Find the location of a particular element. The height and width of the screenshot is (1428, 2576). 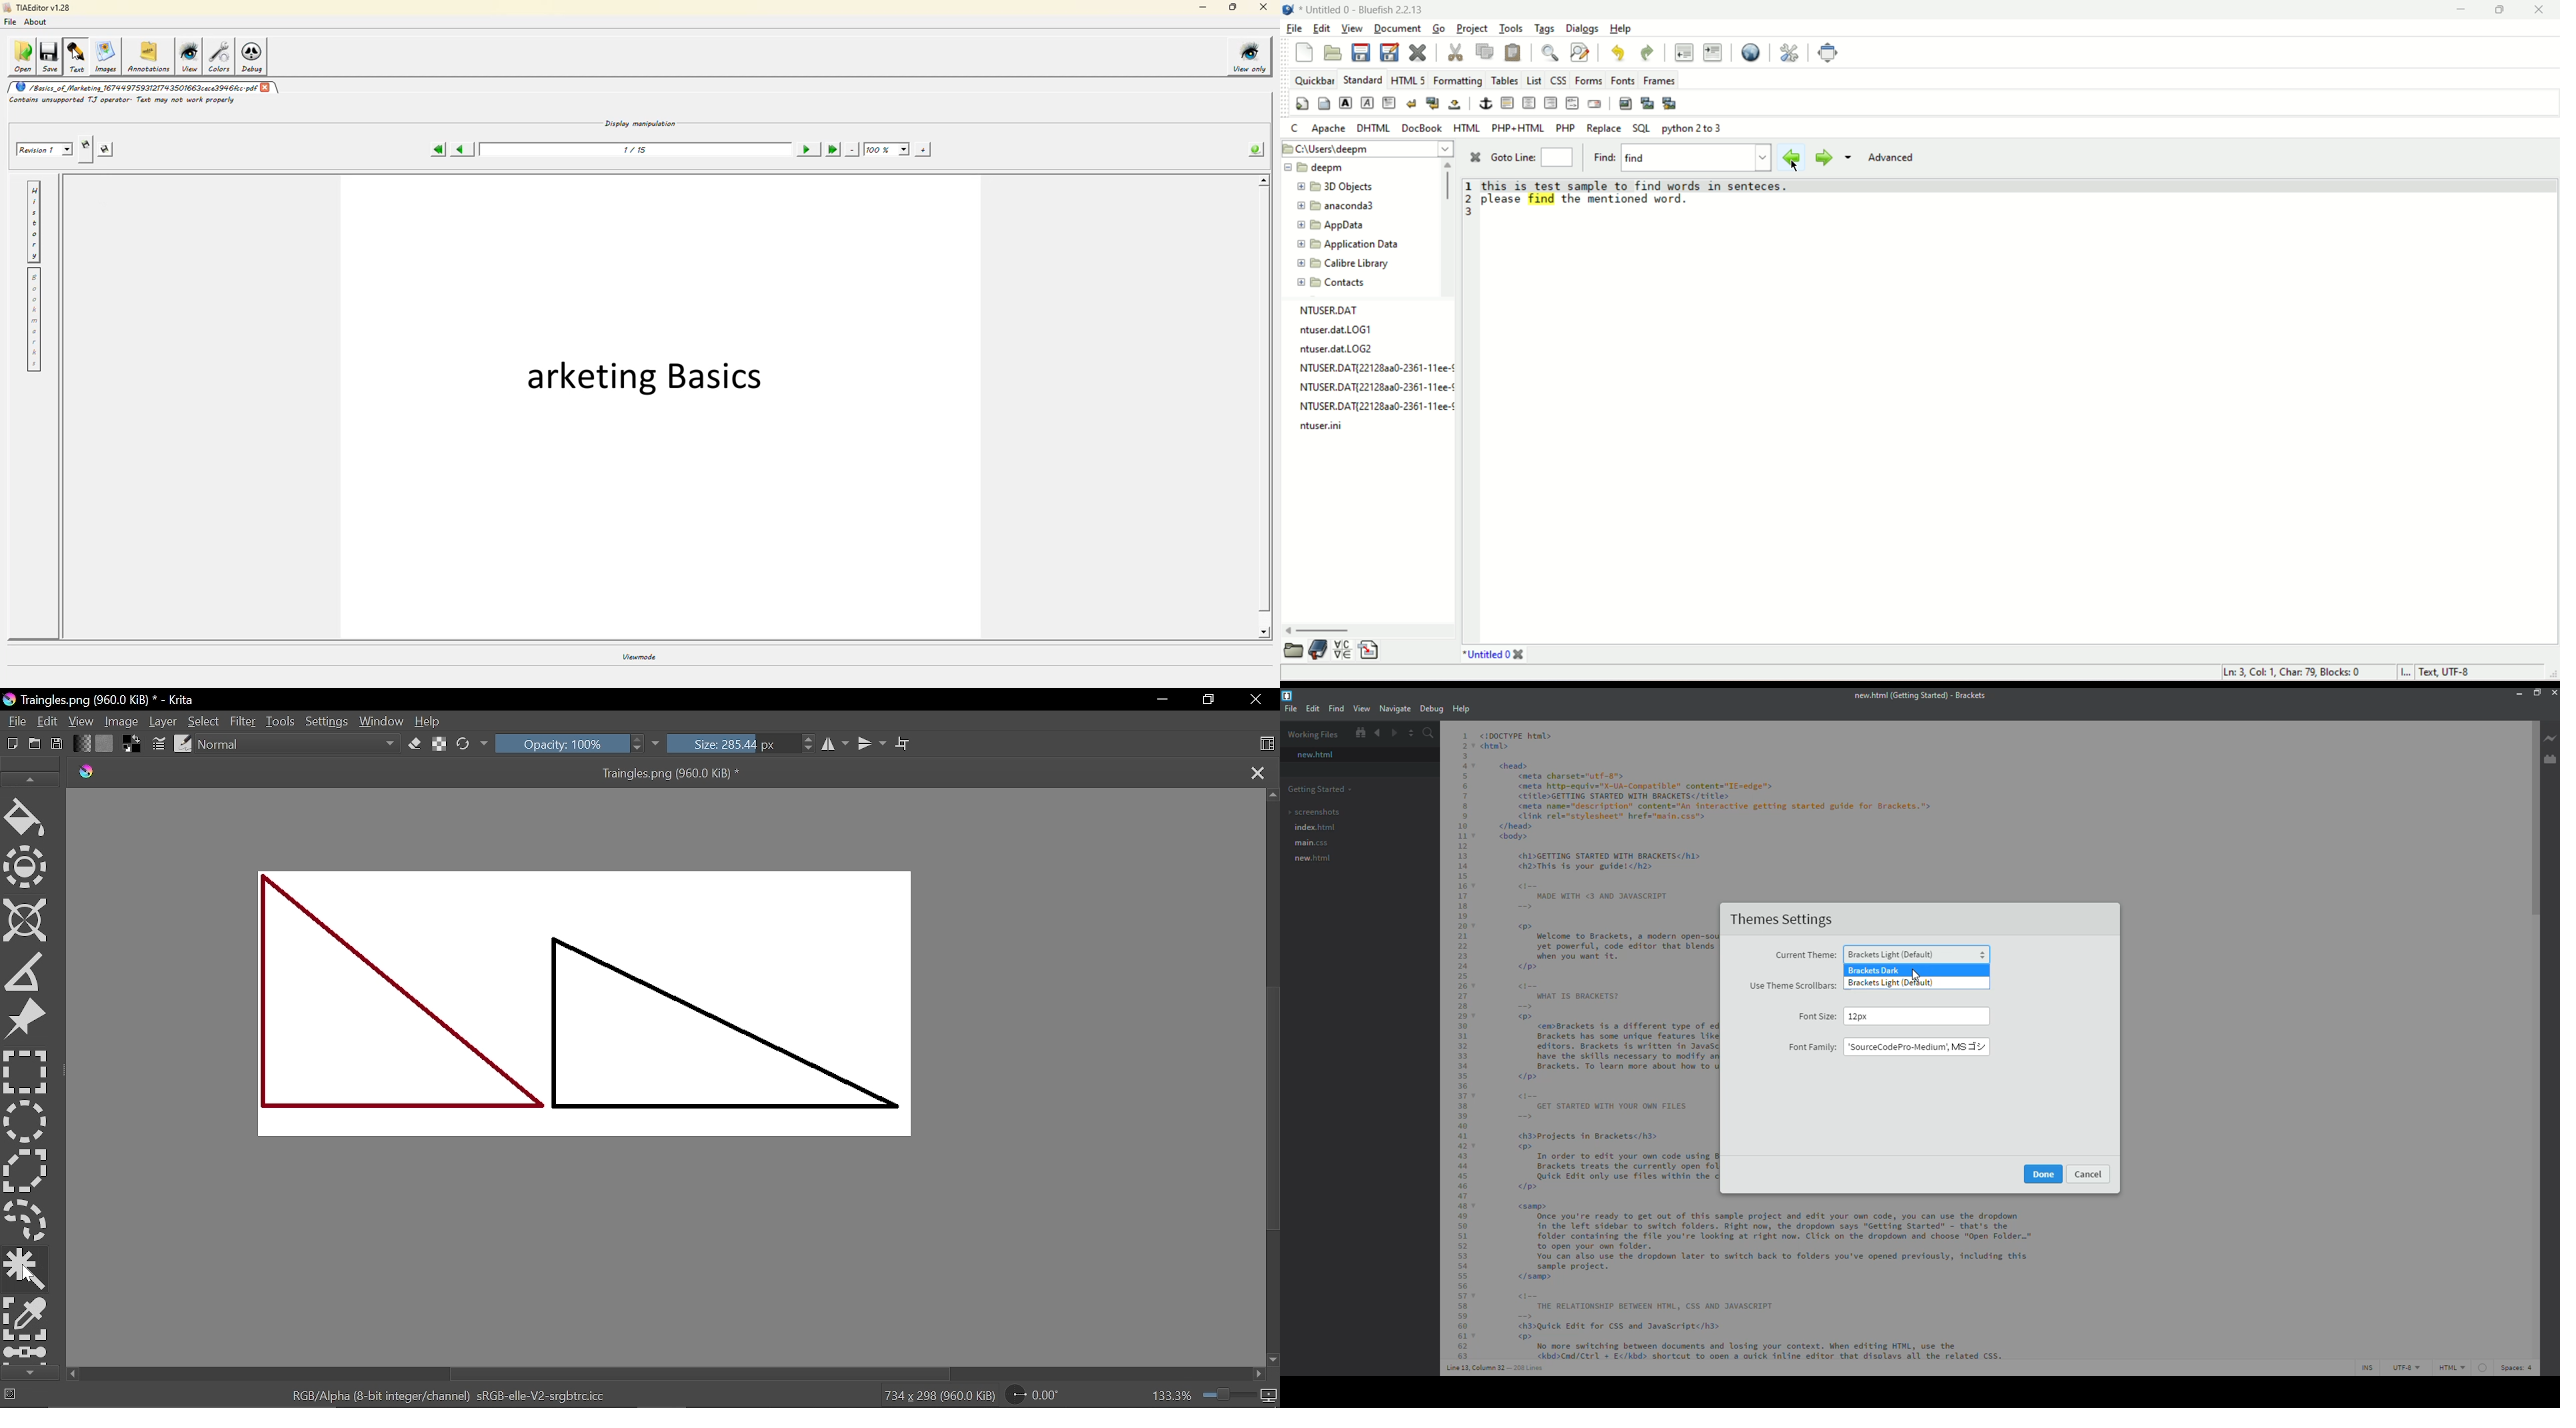

spaces is located at coordinates (2515, 1367).